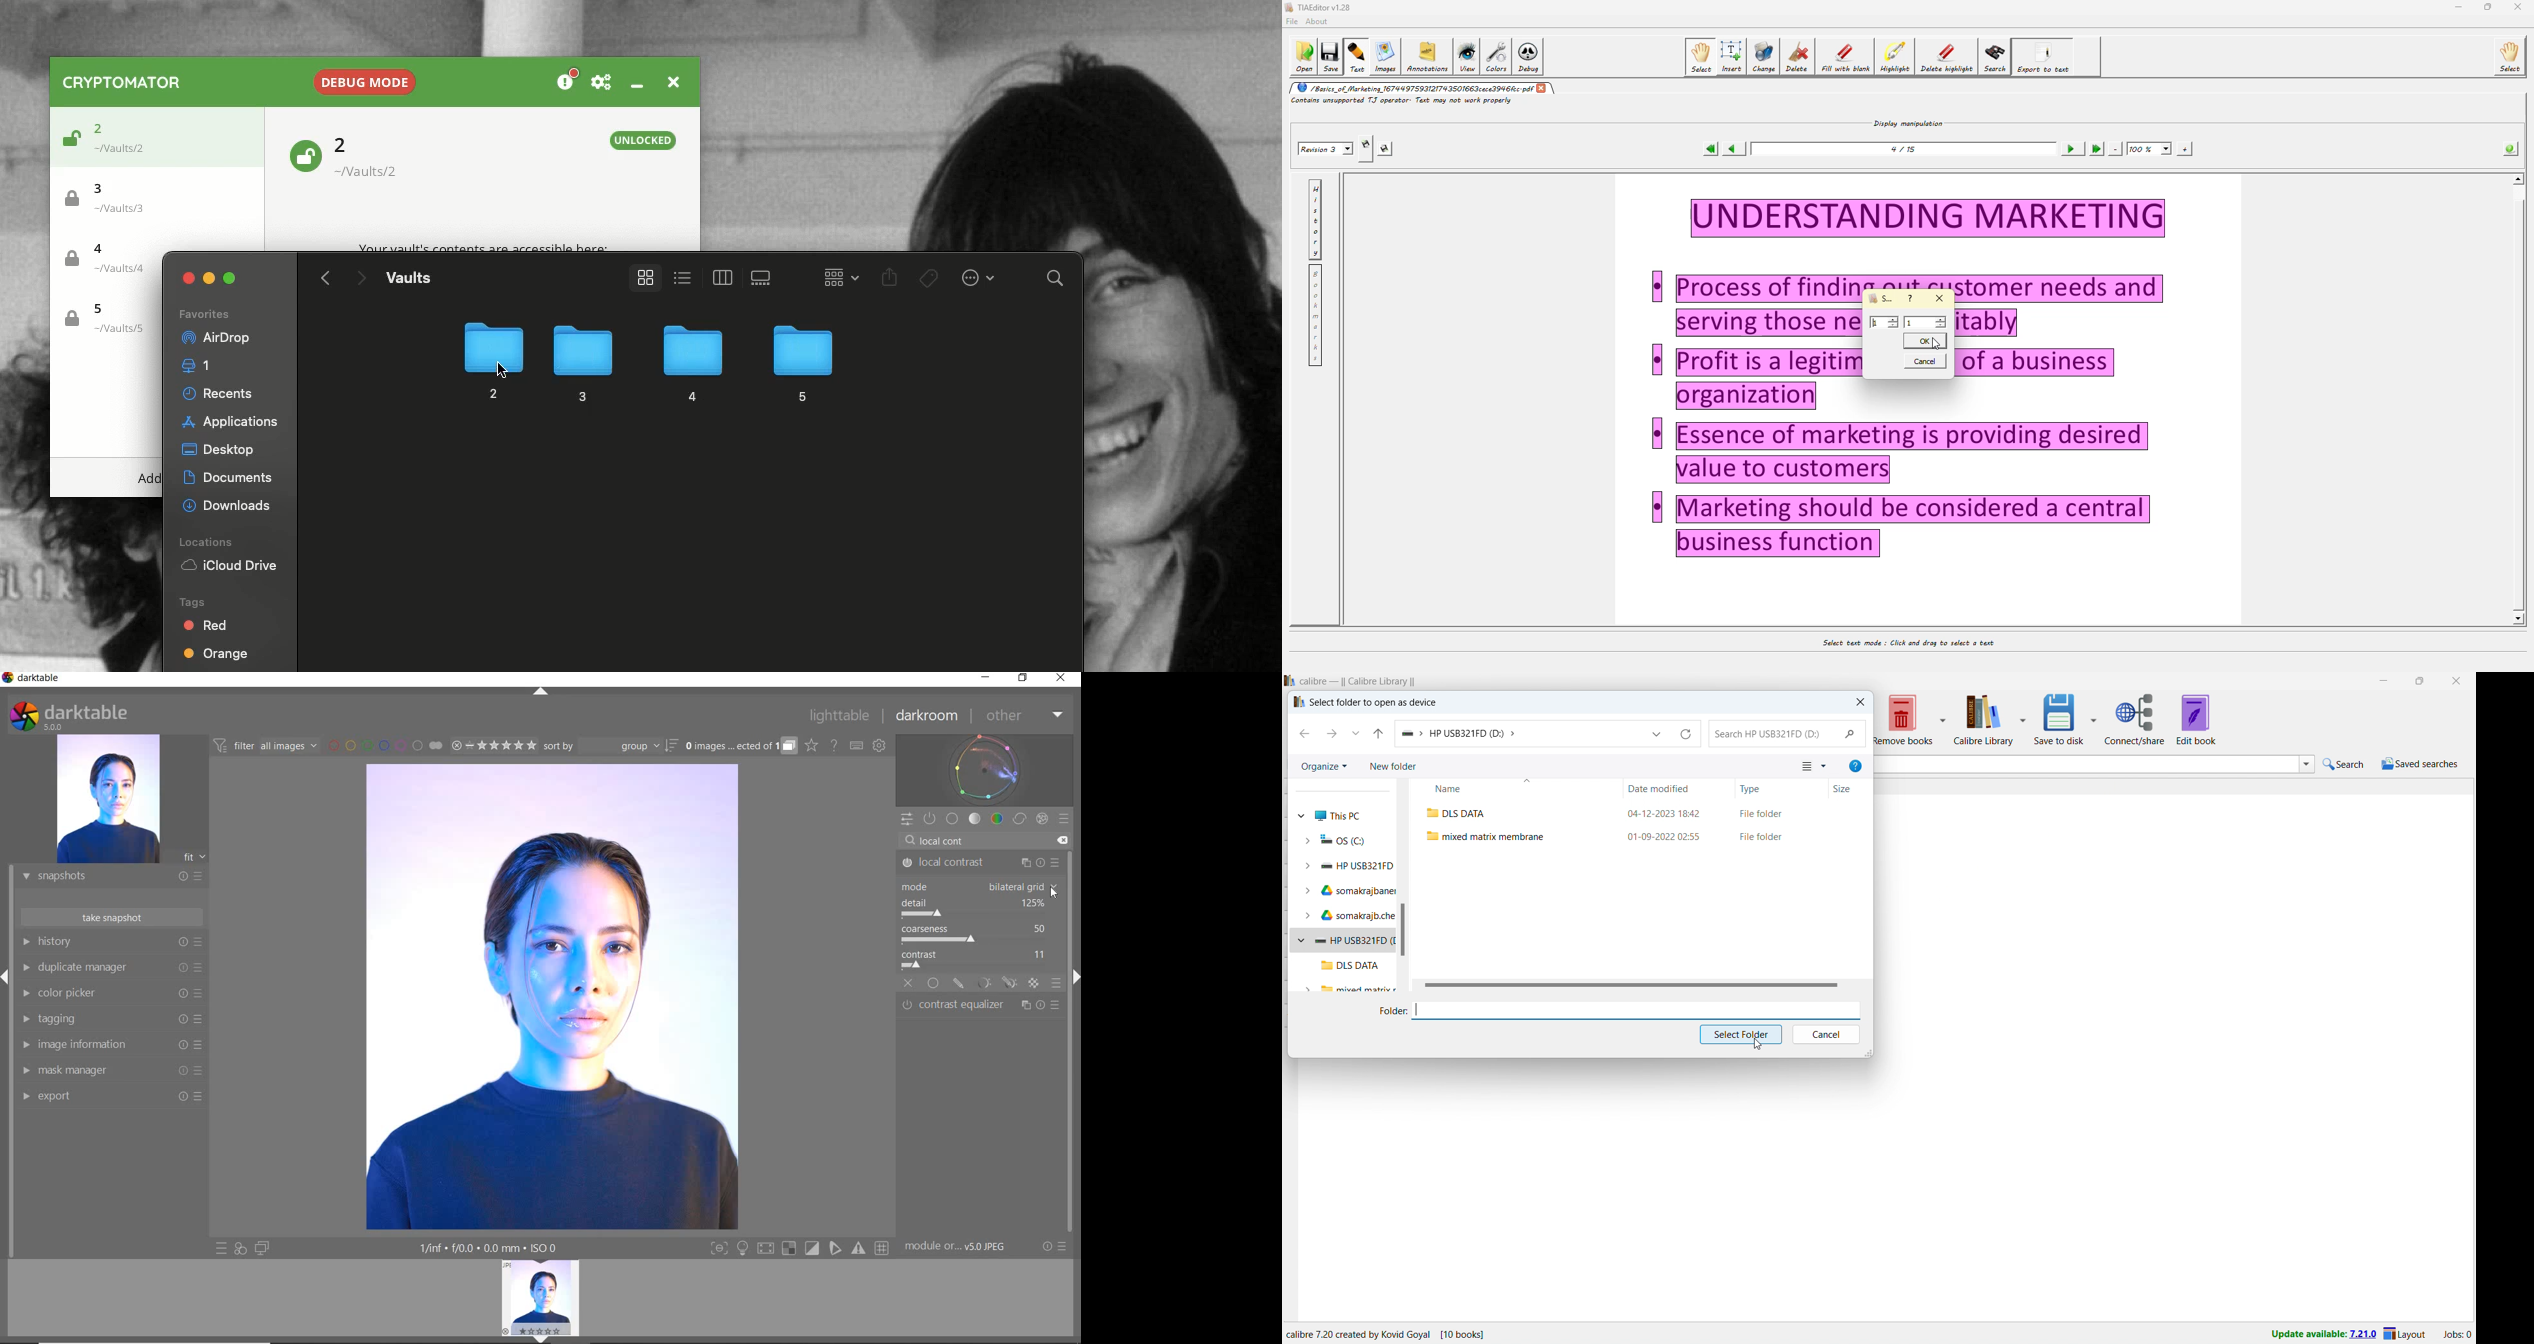  What do you see at coordinates (1021, 820) in the screenshot?
I see `CORRECT` at bounding box center [1021, 820].